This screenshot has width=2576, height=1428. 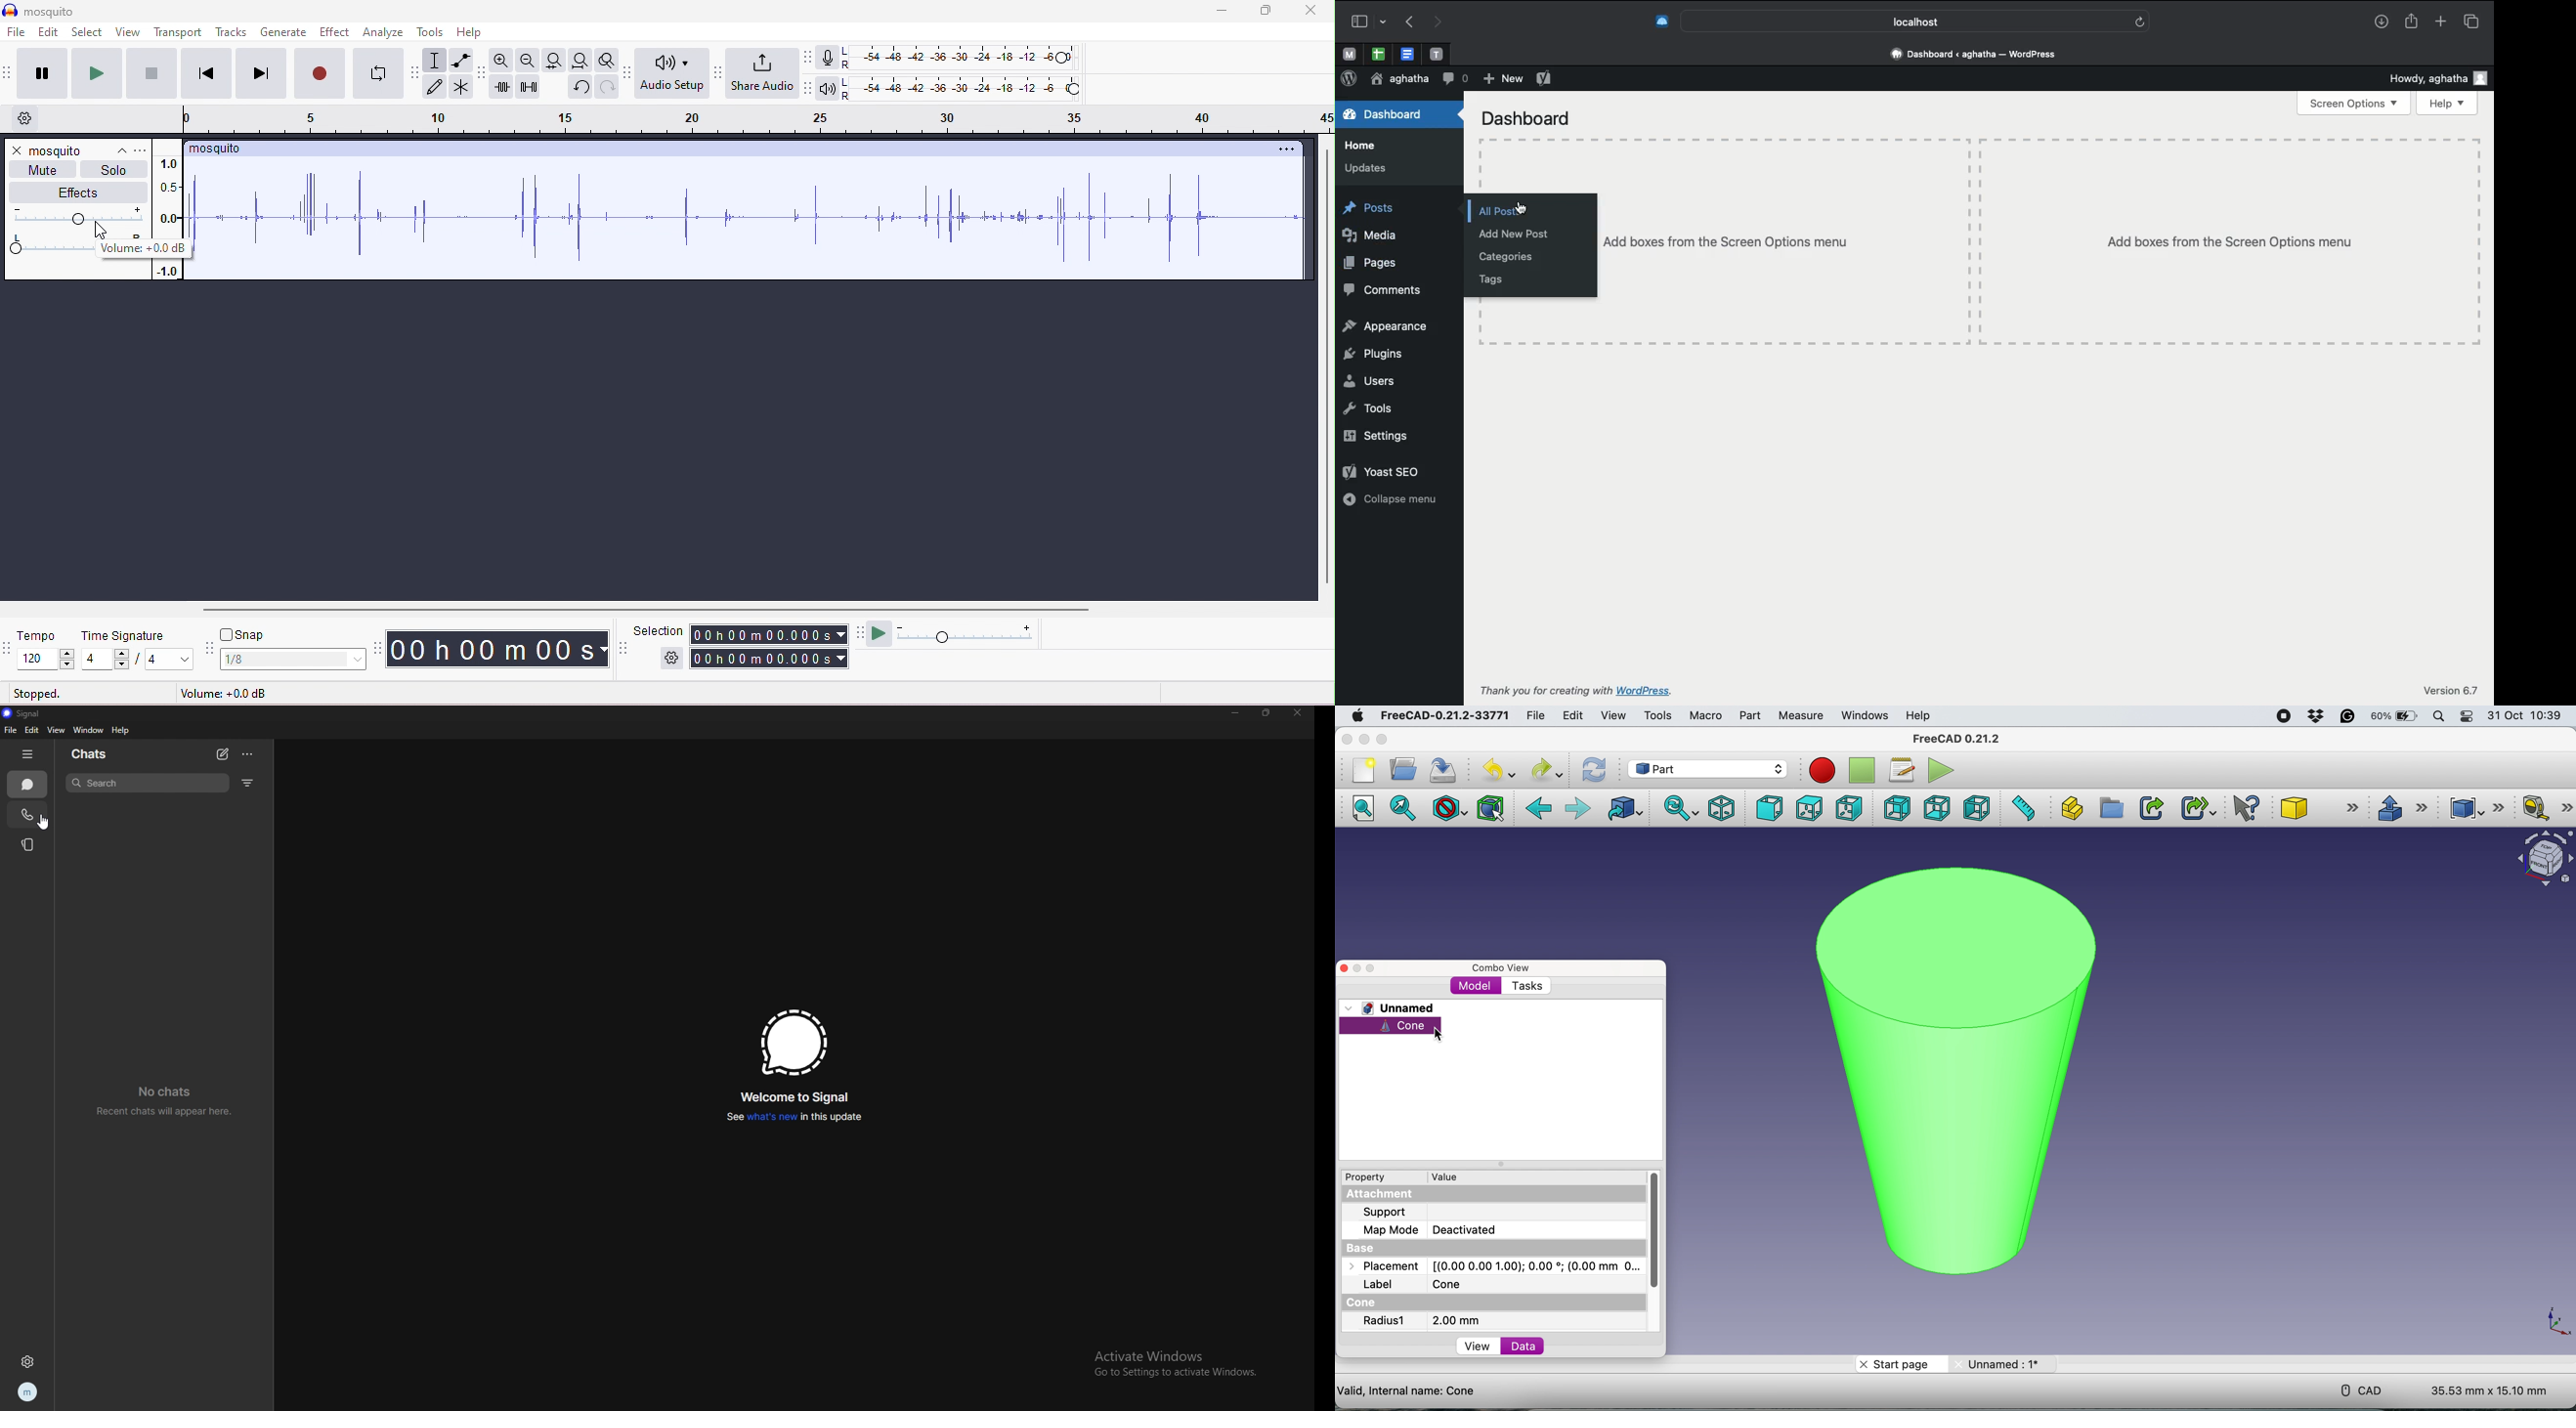 What do you see at coordinates (1954, 738) in the screenshot?
I see `freecad 0.21.2` at bounding box center [1954, 738].